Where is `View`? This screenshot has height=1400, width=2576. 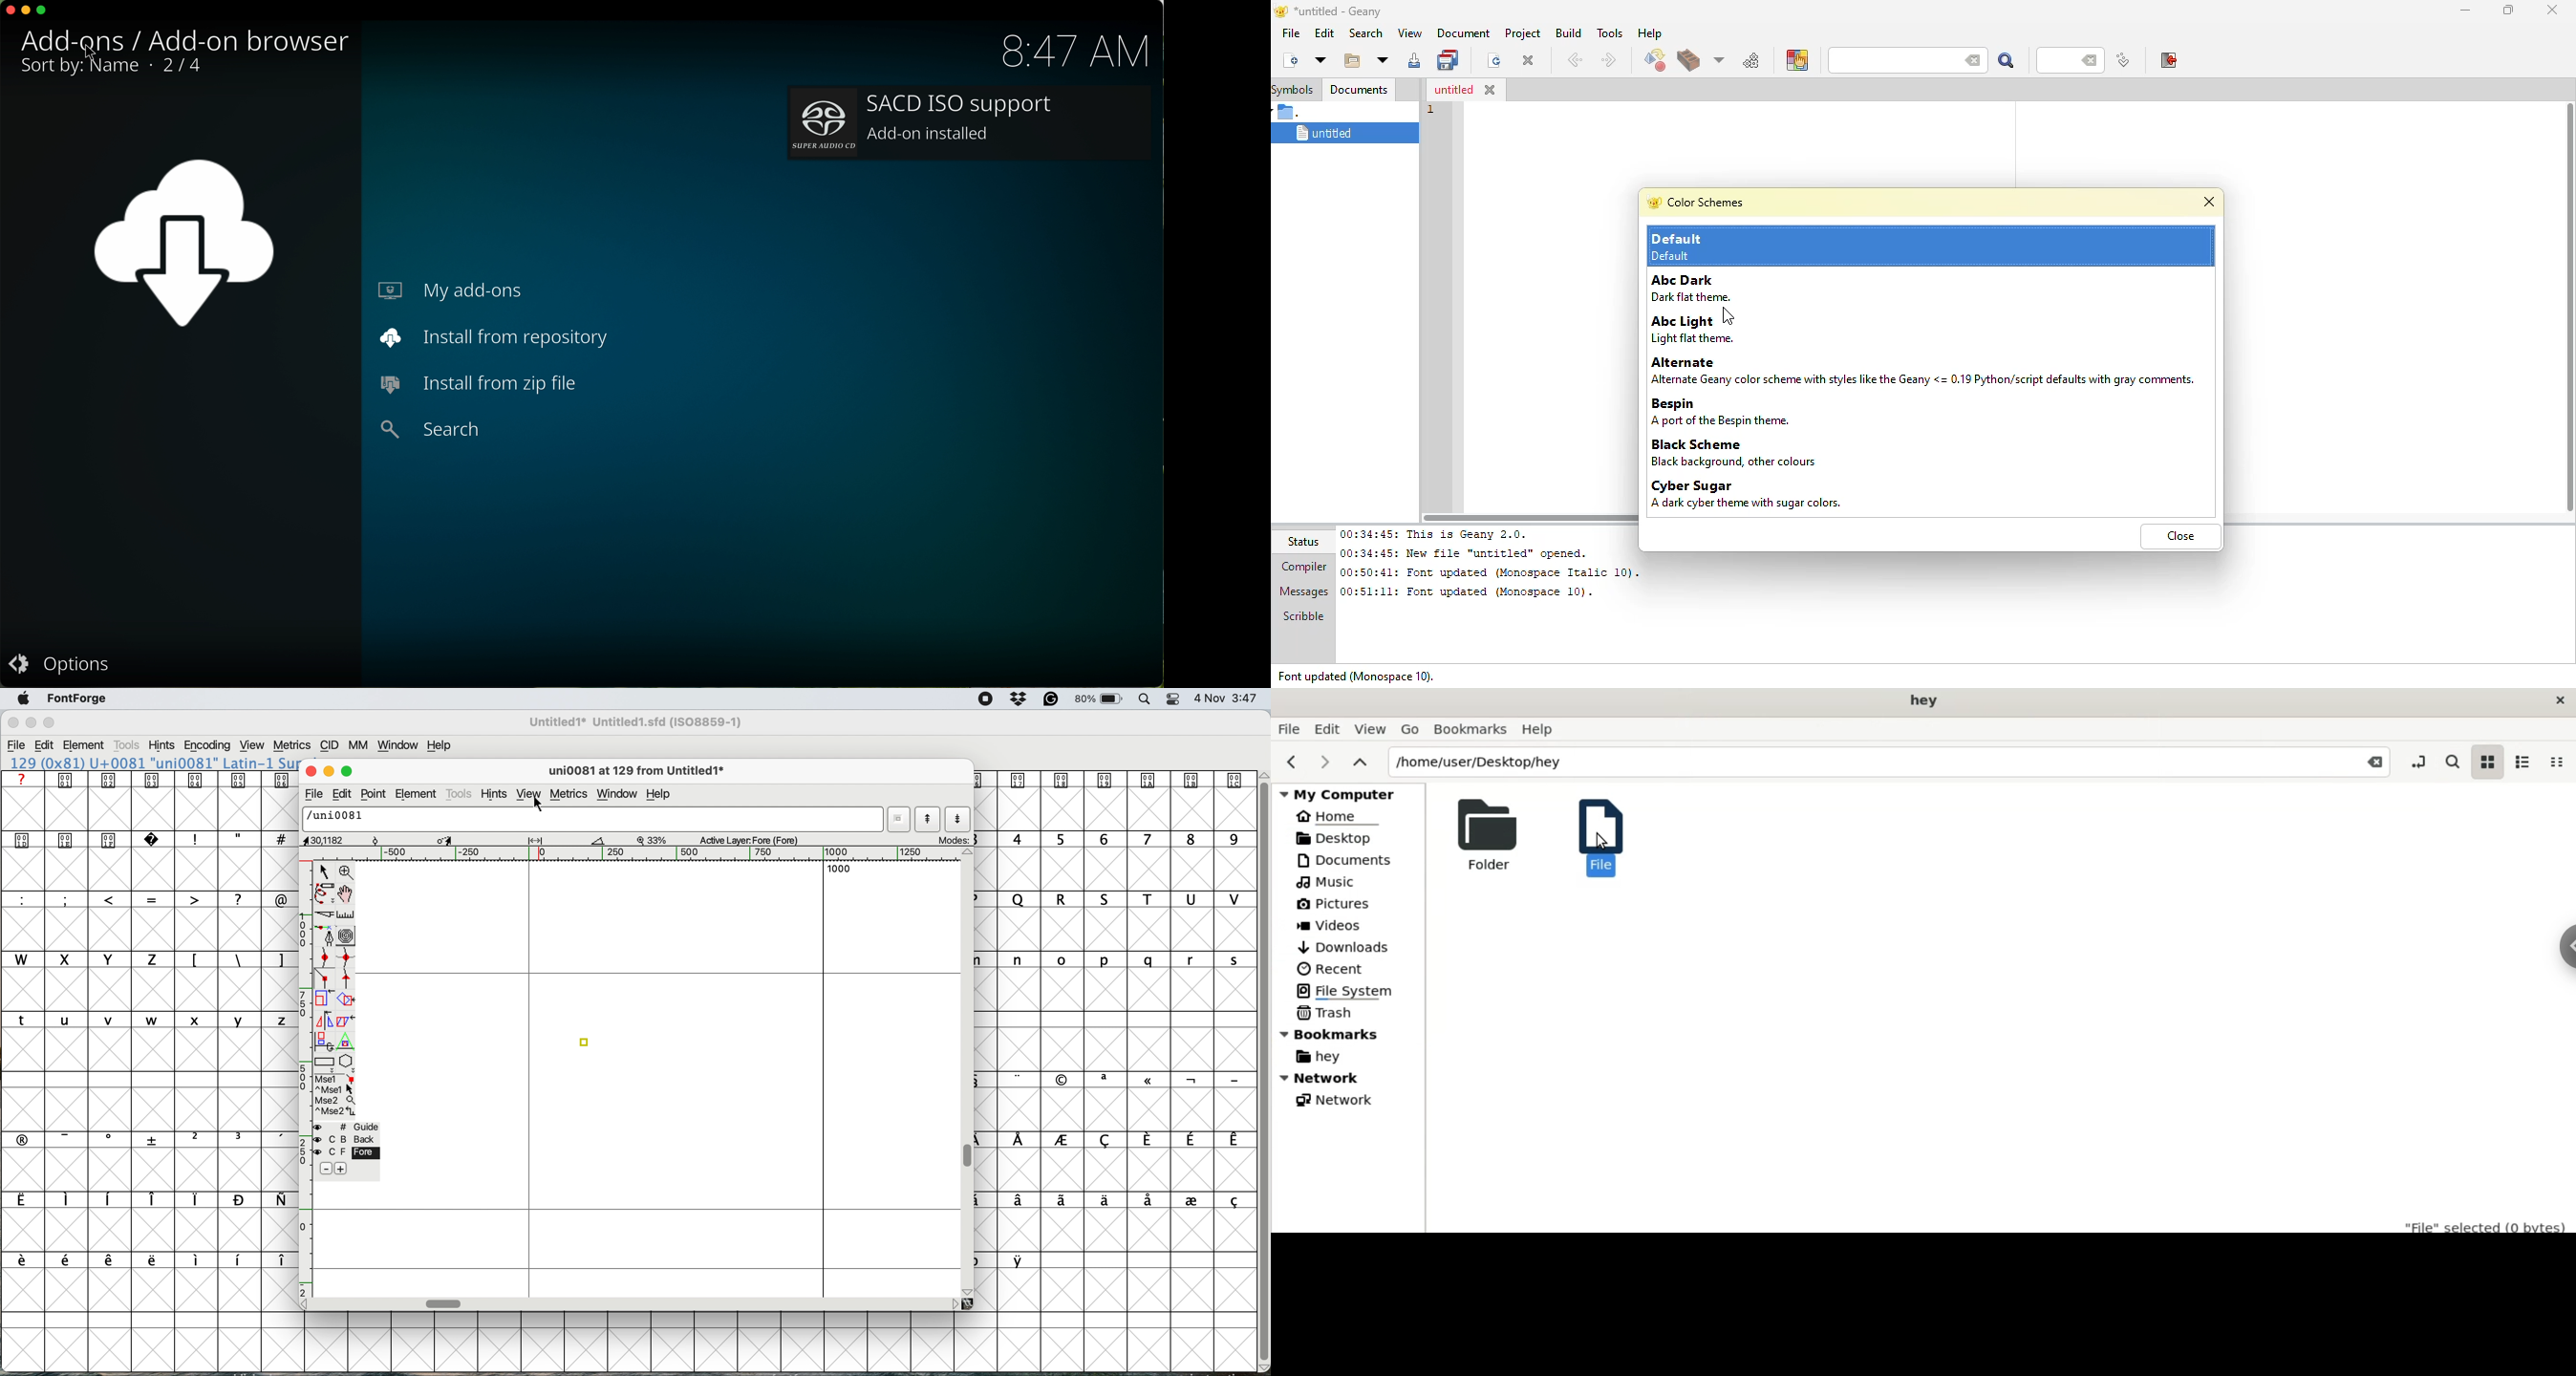 View is located at coordinates (251, 745).